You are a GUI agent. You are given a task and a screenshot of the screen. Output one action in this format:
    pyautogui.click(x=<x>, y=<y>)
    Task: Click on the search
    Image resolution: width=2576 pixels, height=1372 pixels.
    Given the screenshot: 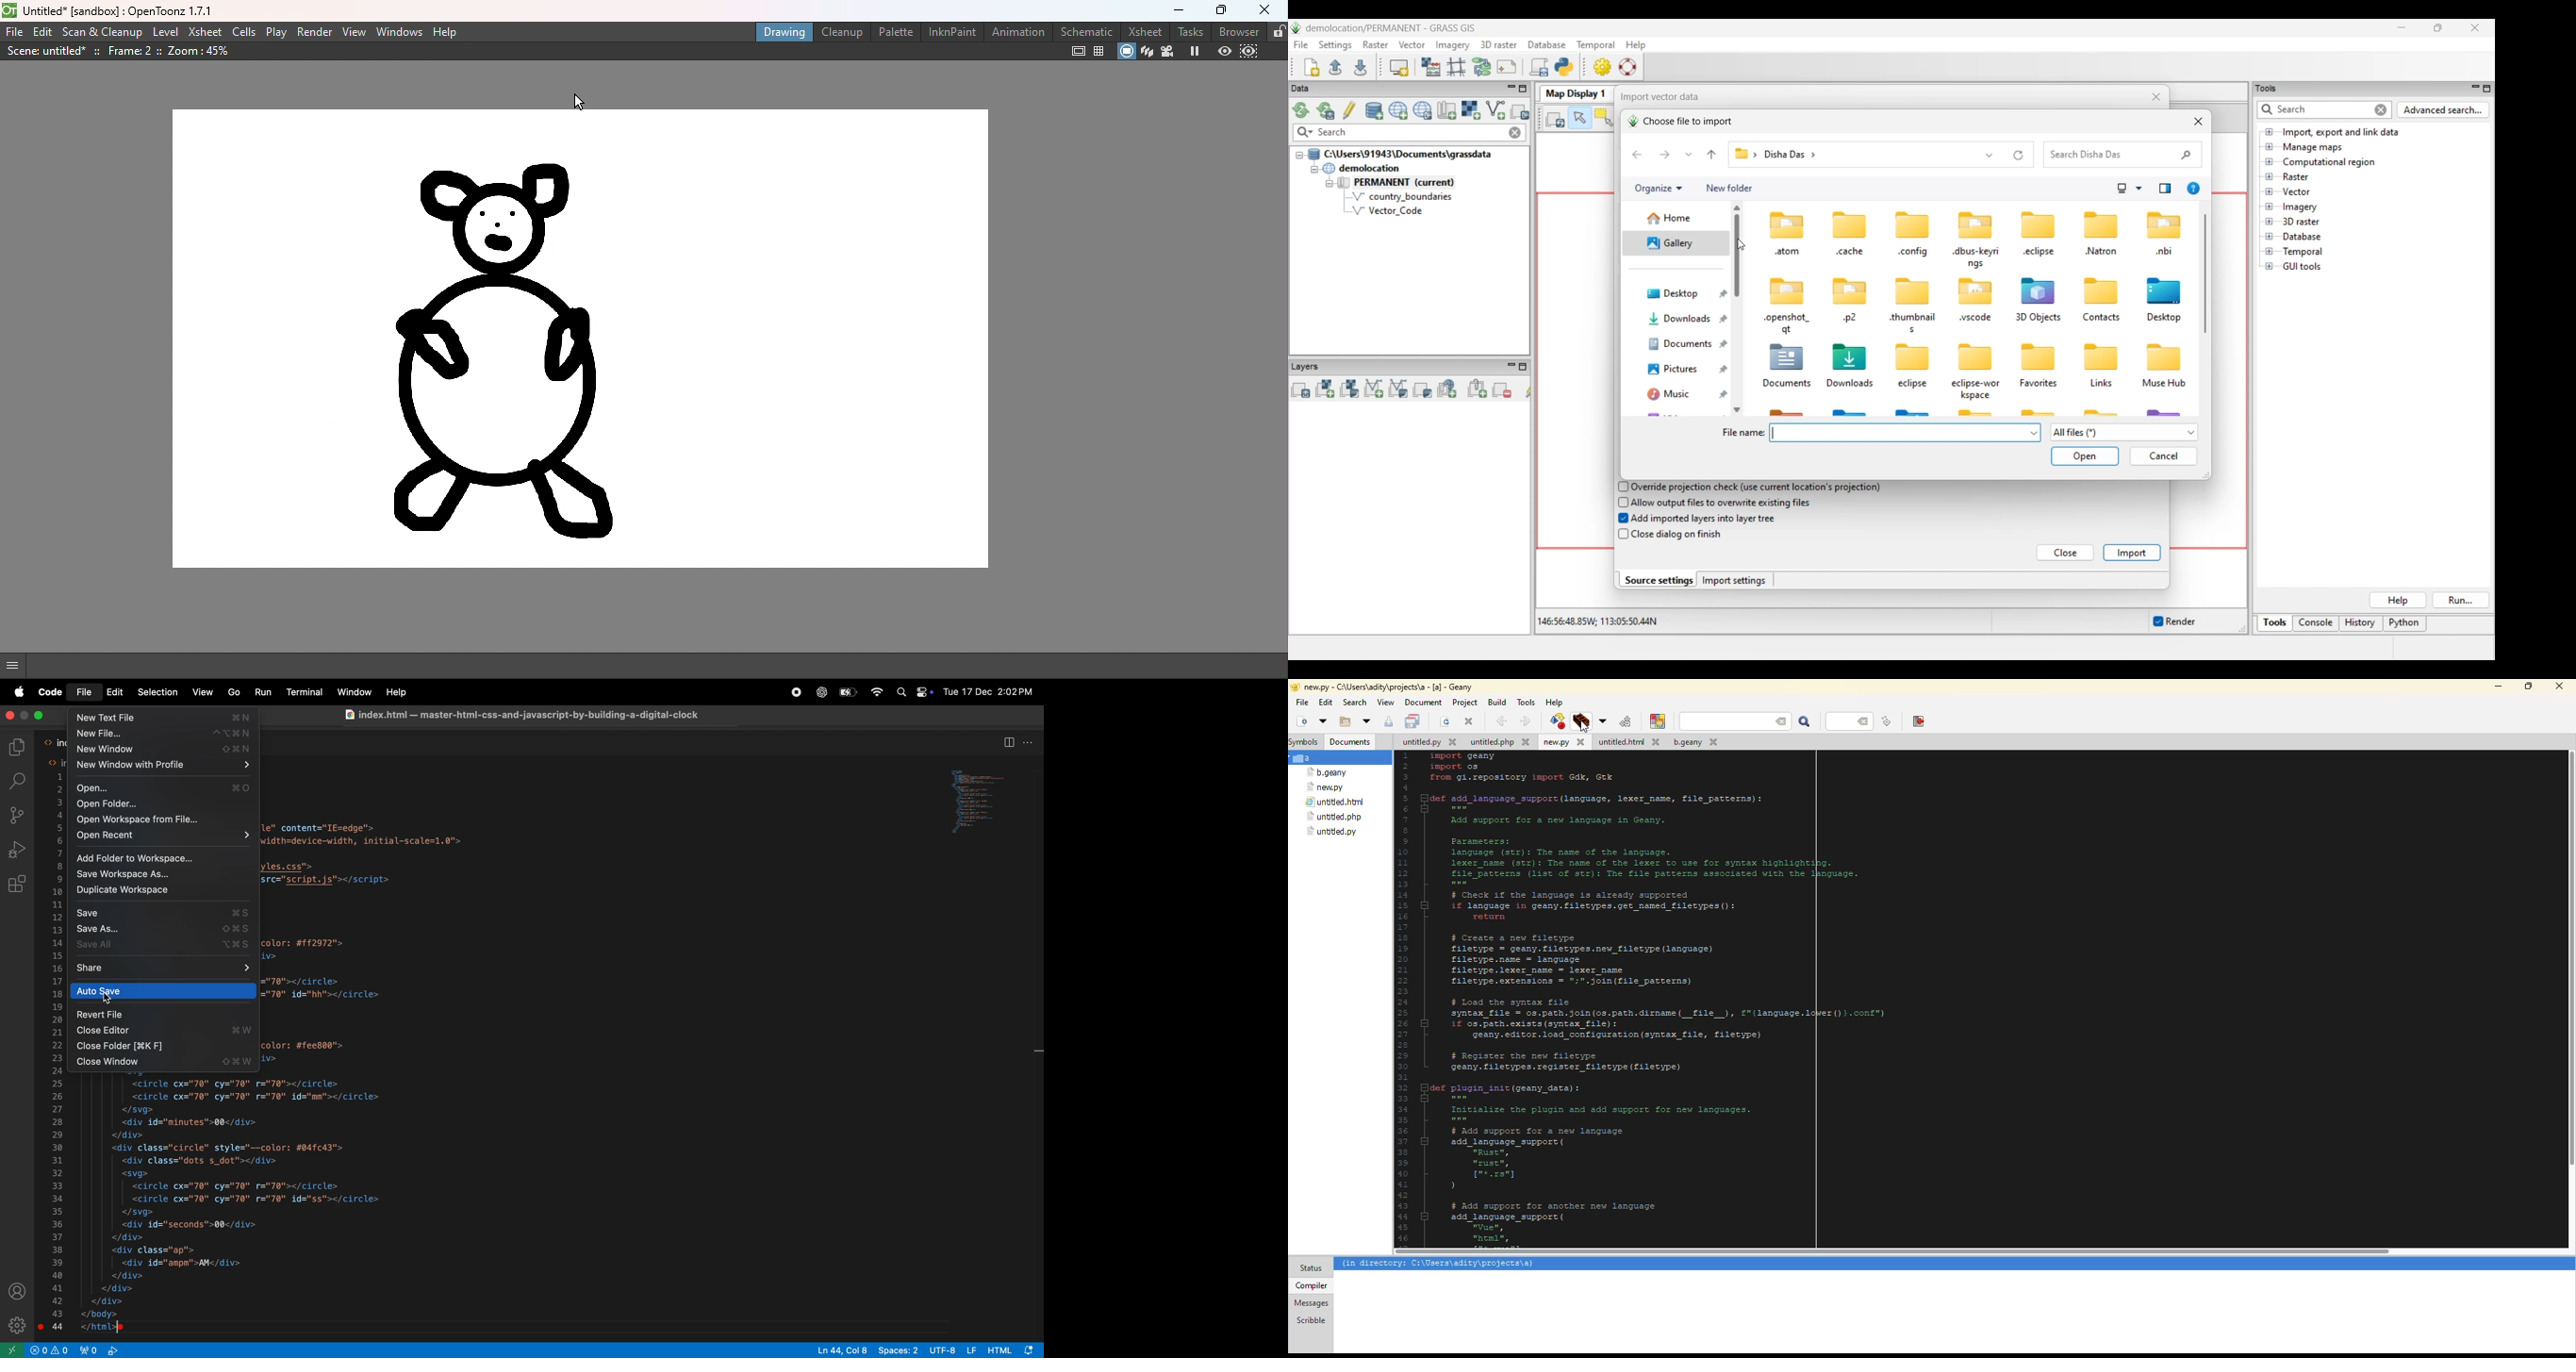 What is the action you would take?
    pyautogui.click(x=1356, y=702)
    